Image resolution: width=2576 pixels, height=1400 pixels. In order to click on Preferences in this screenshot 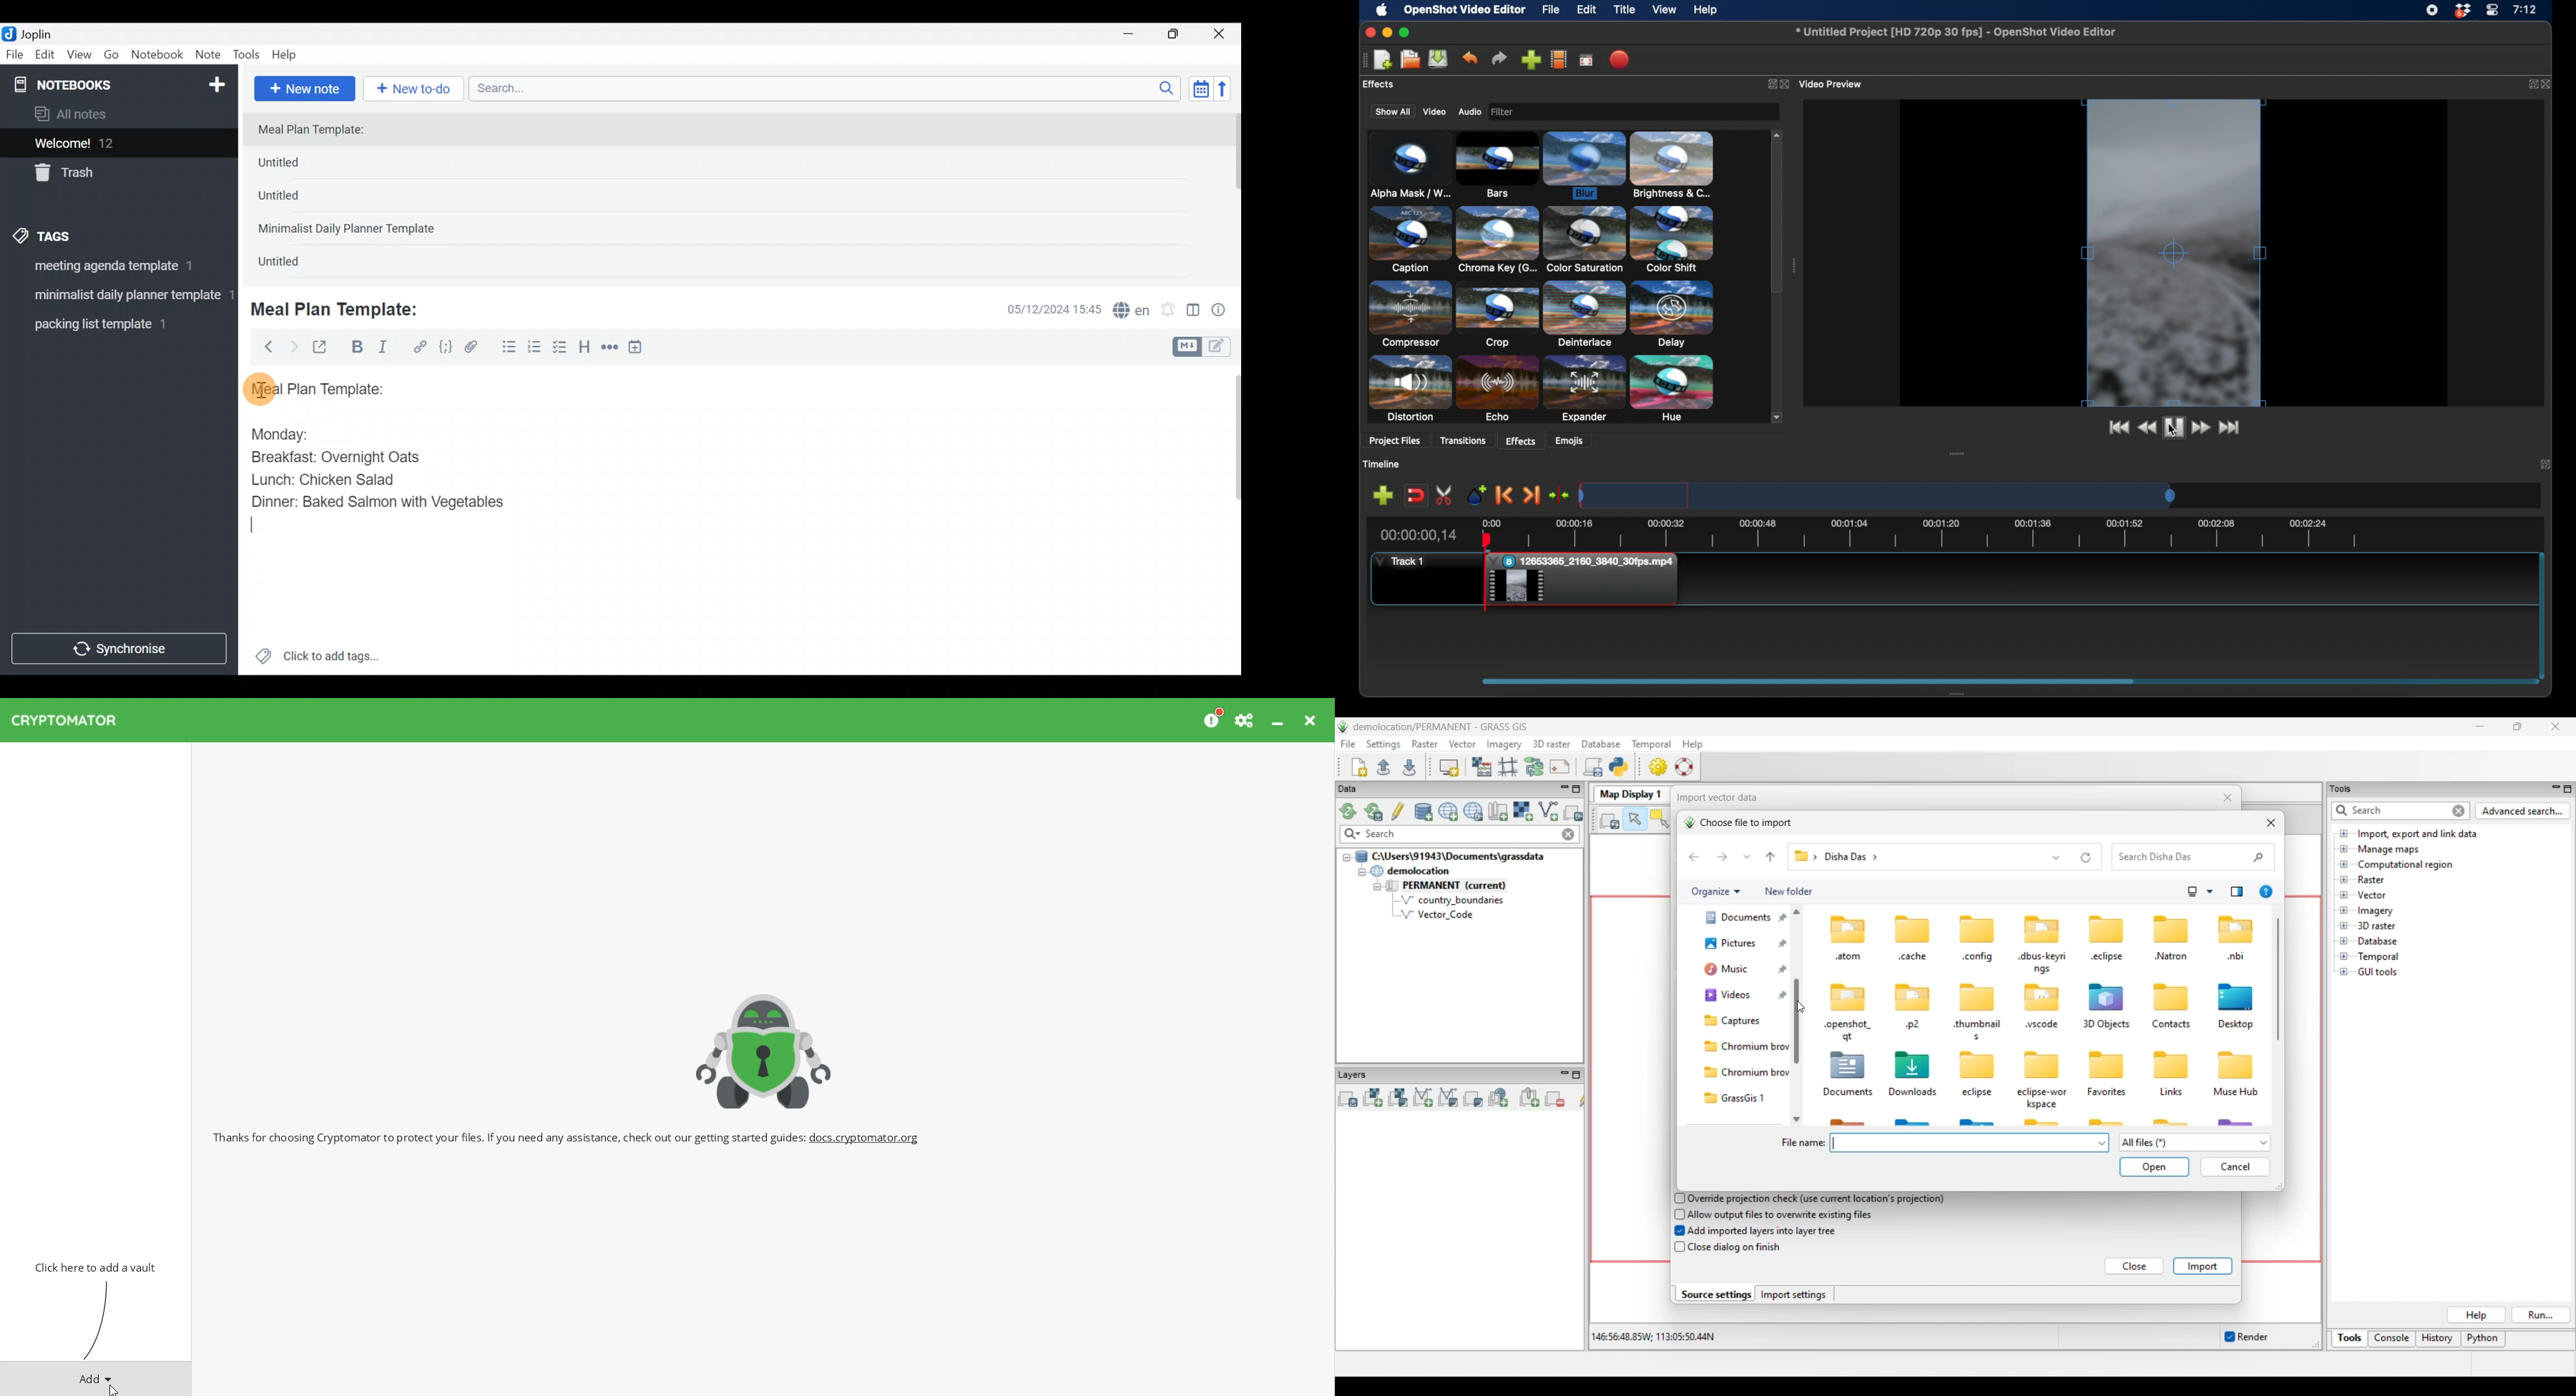, I will do `click(1245, 720)`.